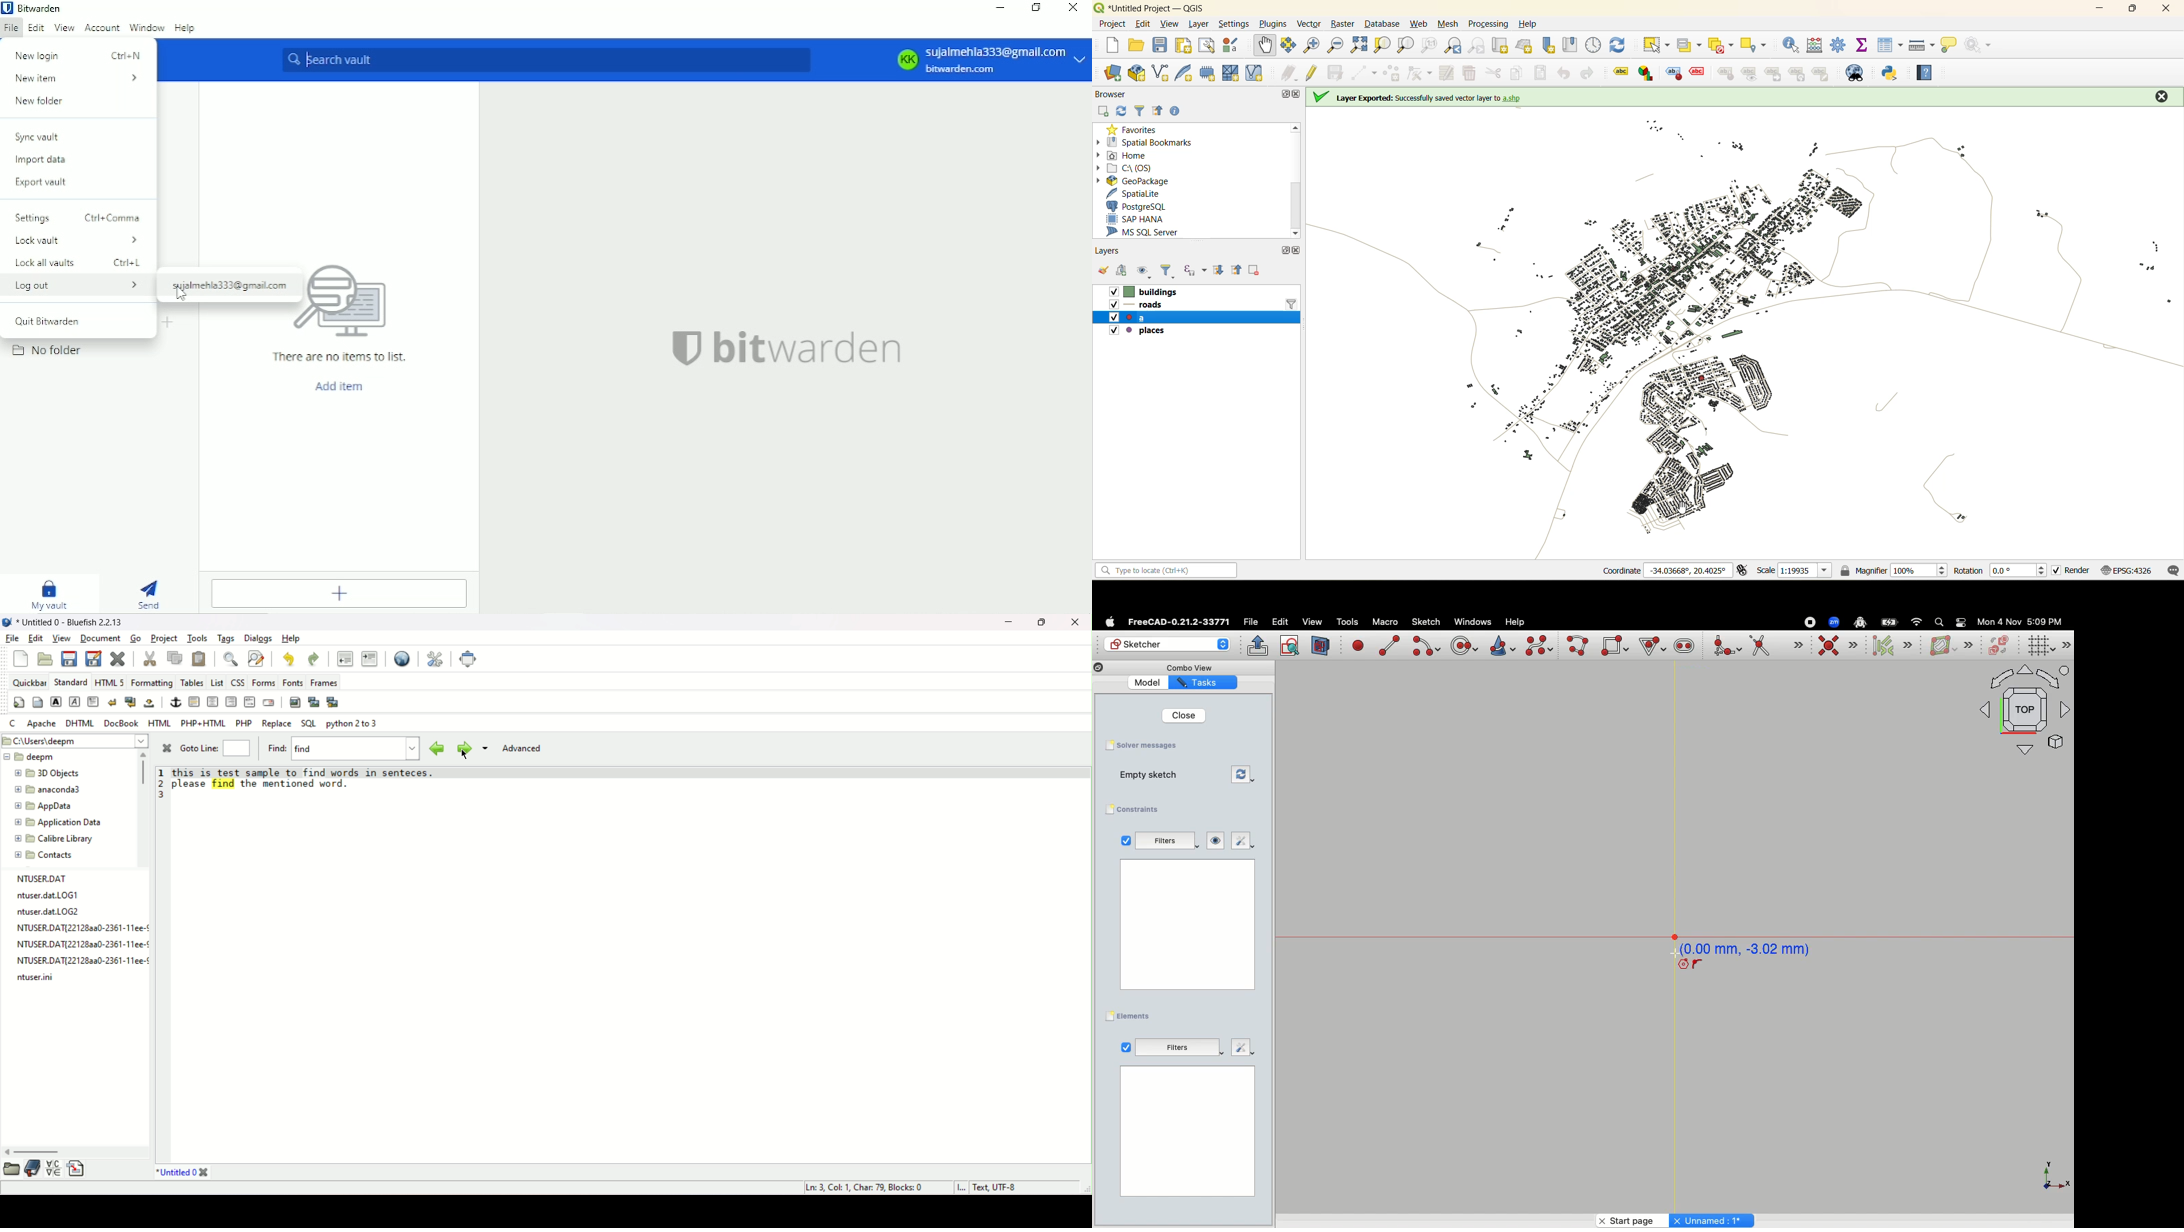  I want to click on list, so click(214, 682).